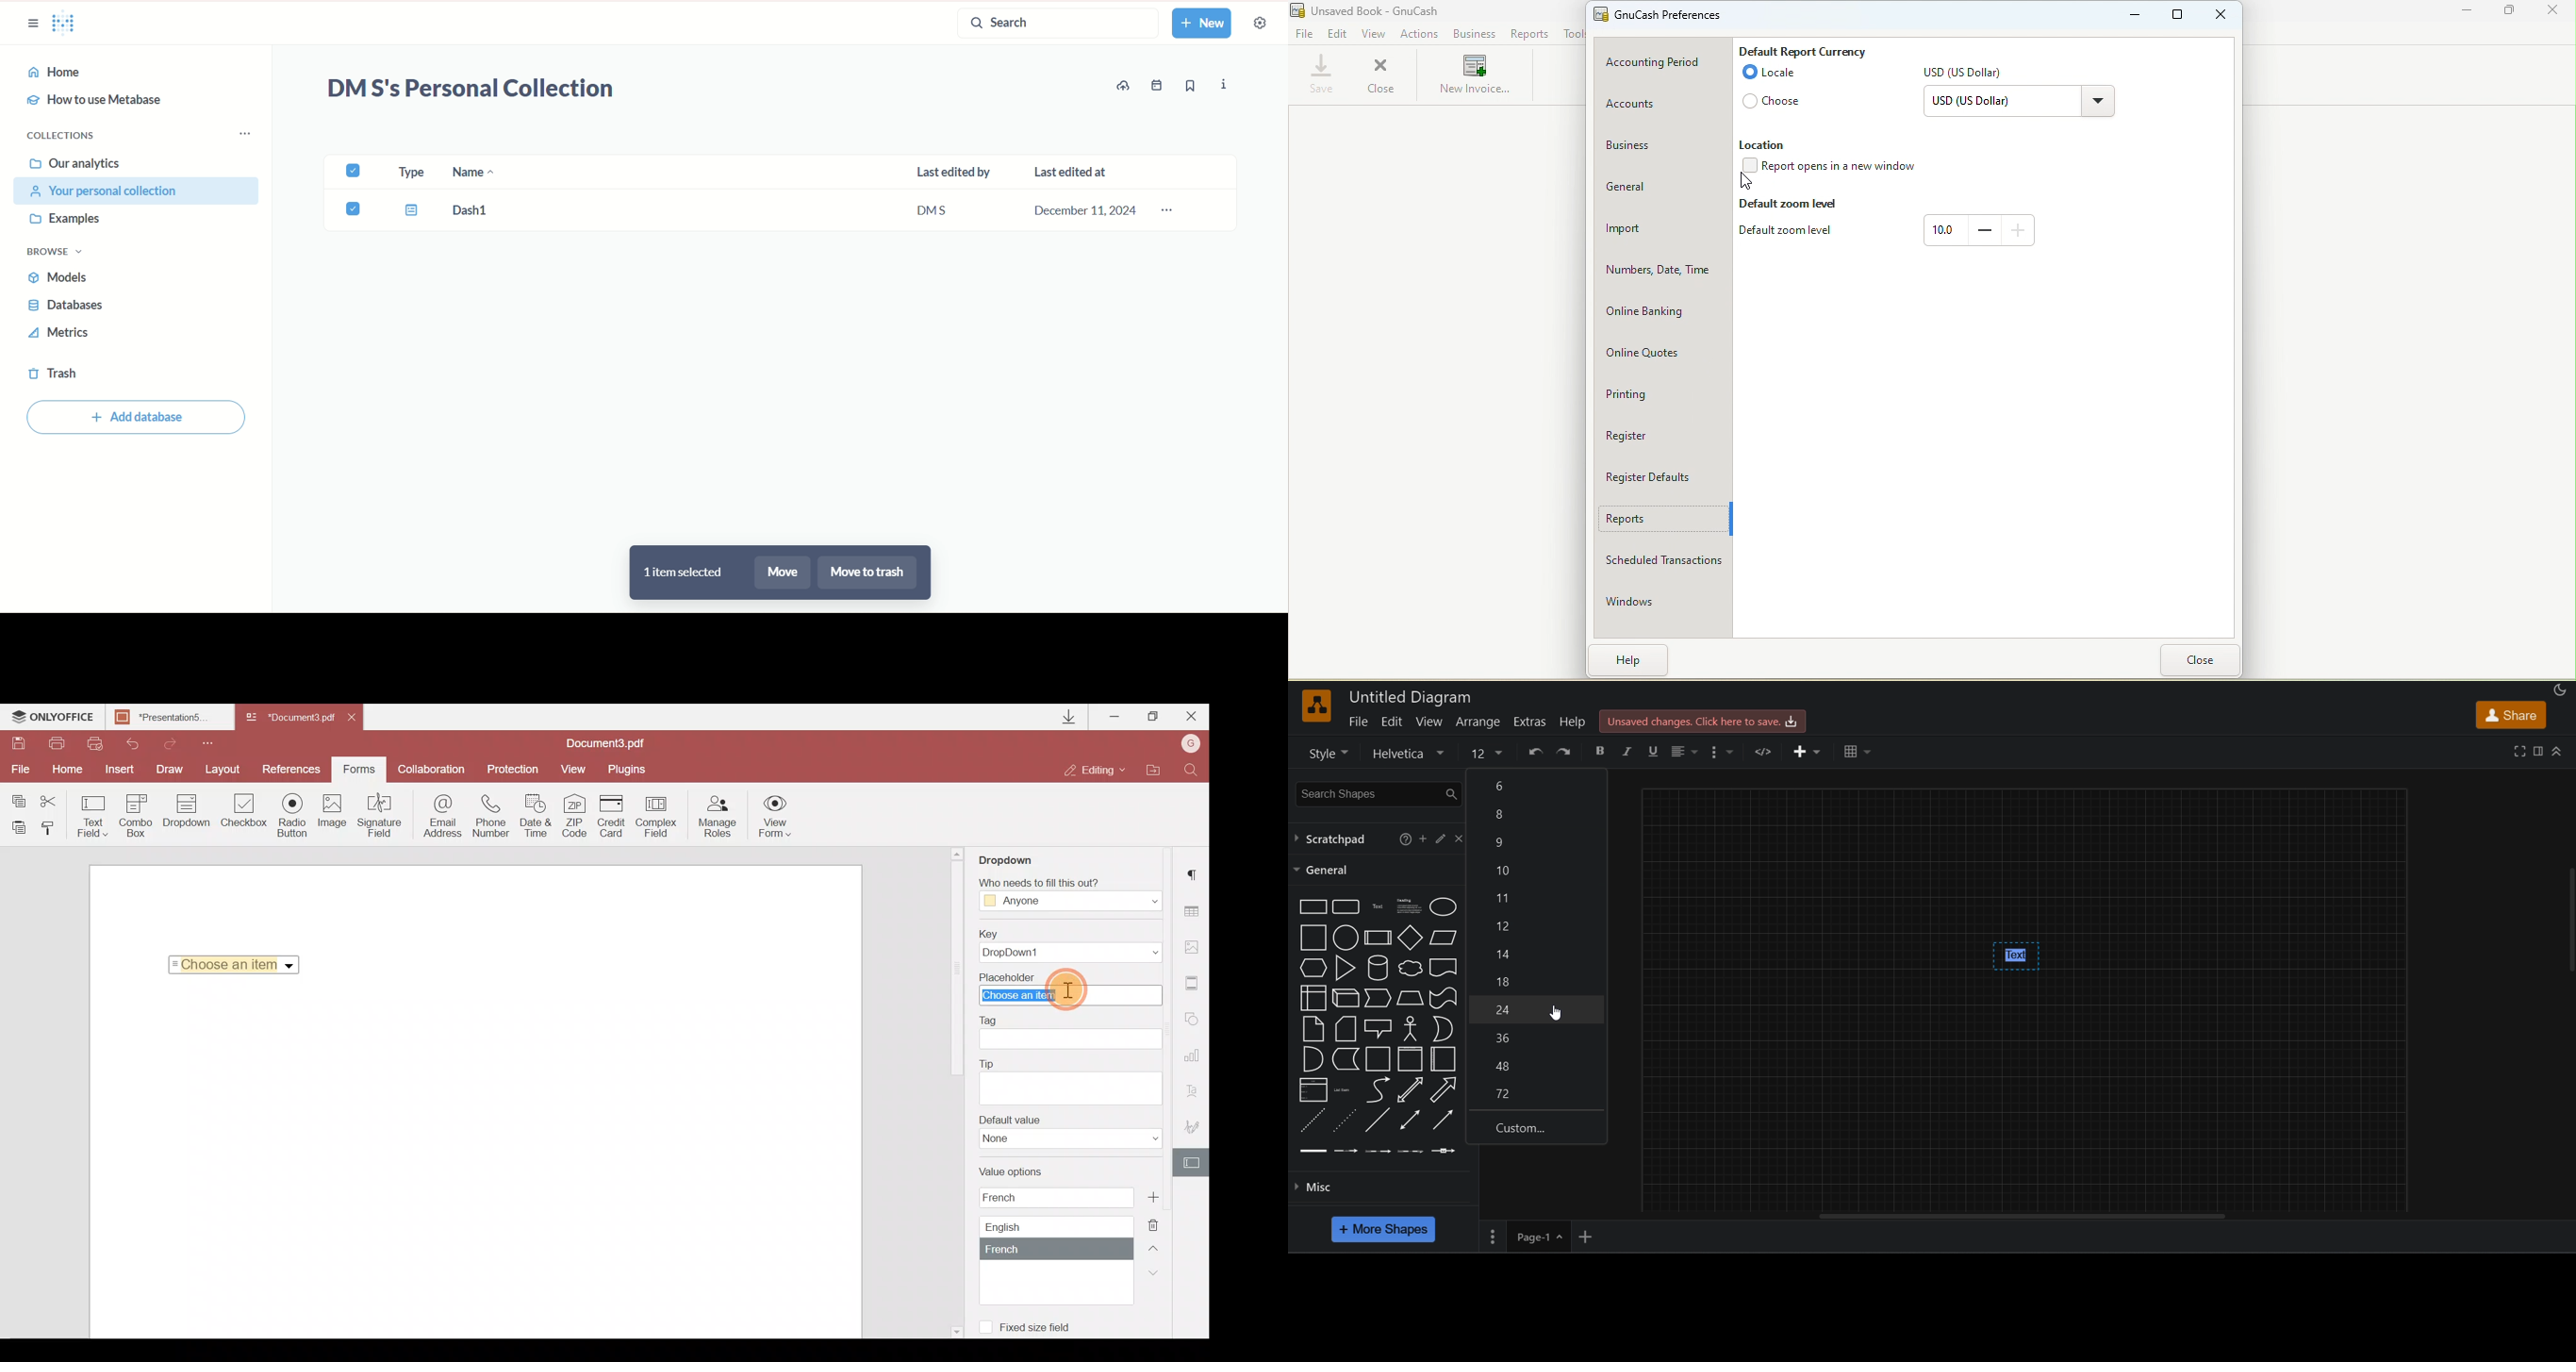 This screenshot has height=1372, width=2576. Describe the element at coordinates (1192, 769) in the screenshot. I see `Find` at that location.